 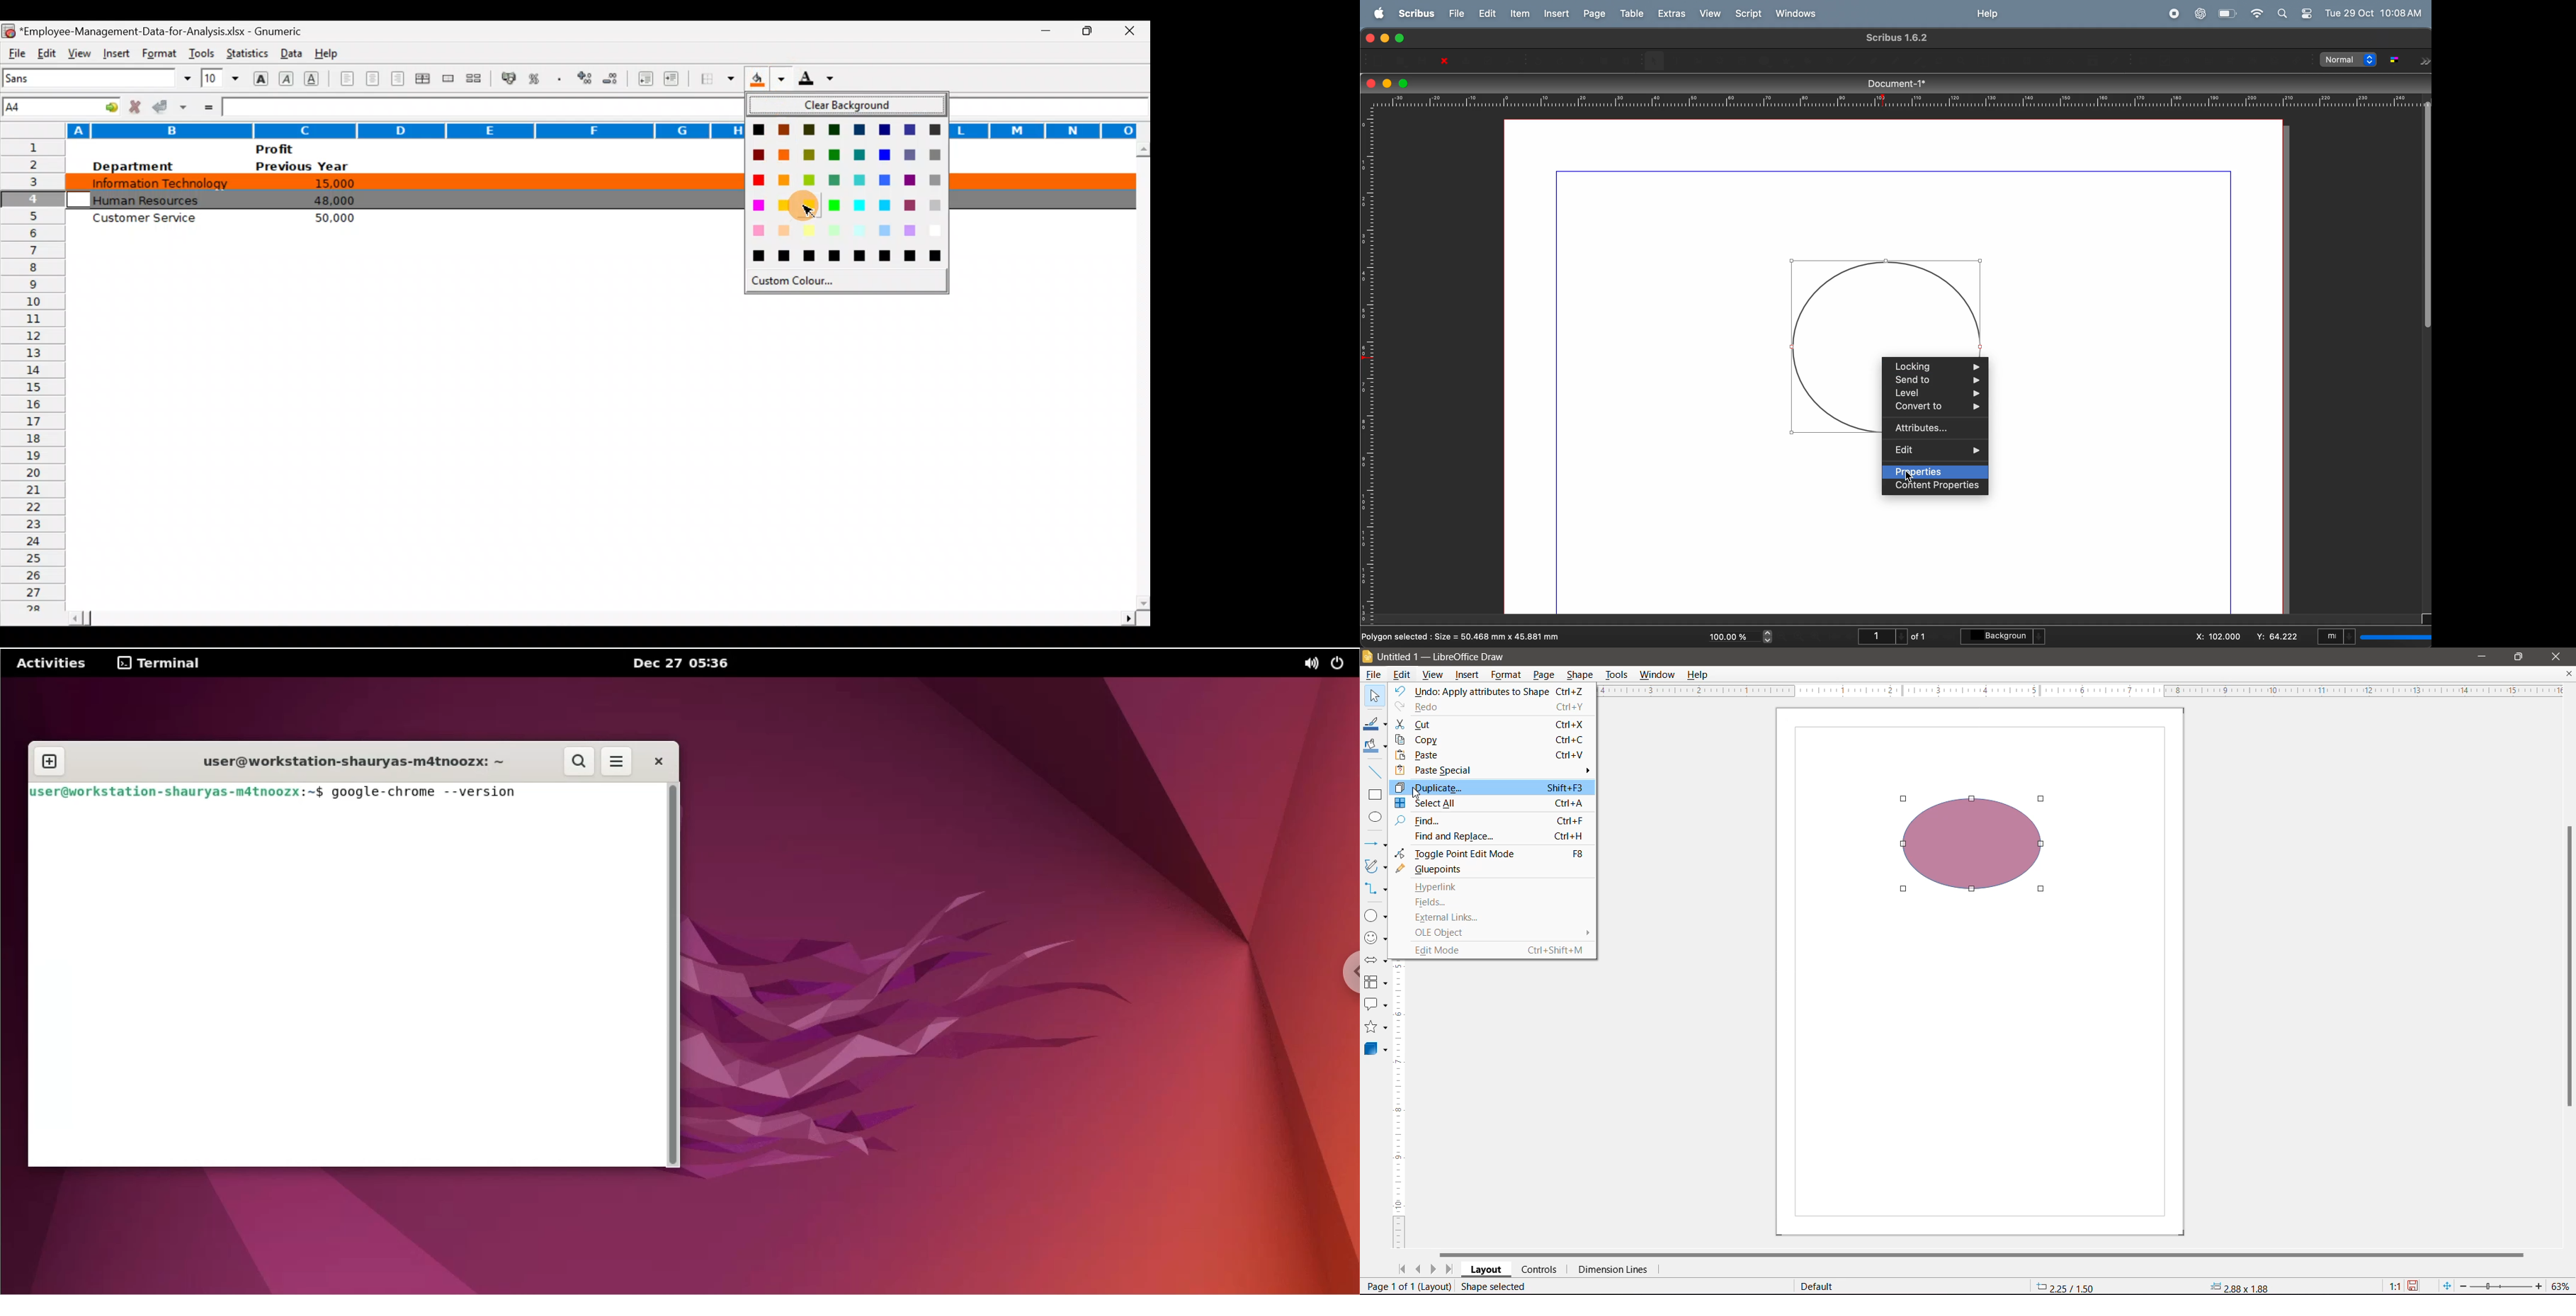 I want to click on apple widgets, so click(x=2297, y=12).